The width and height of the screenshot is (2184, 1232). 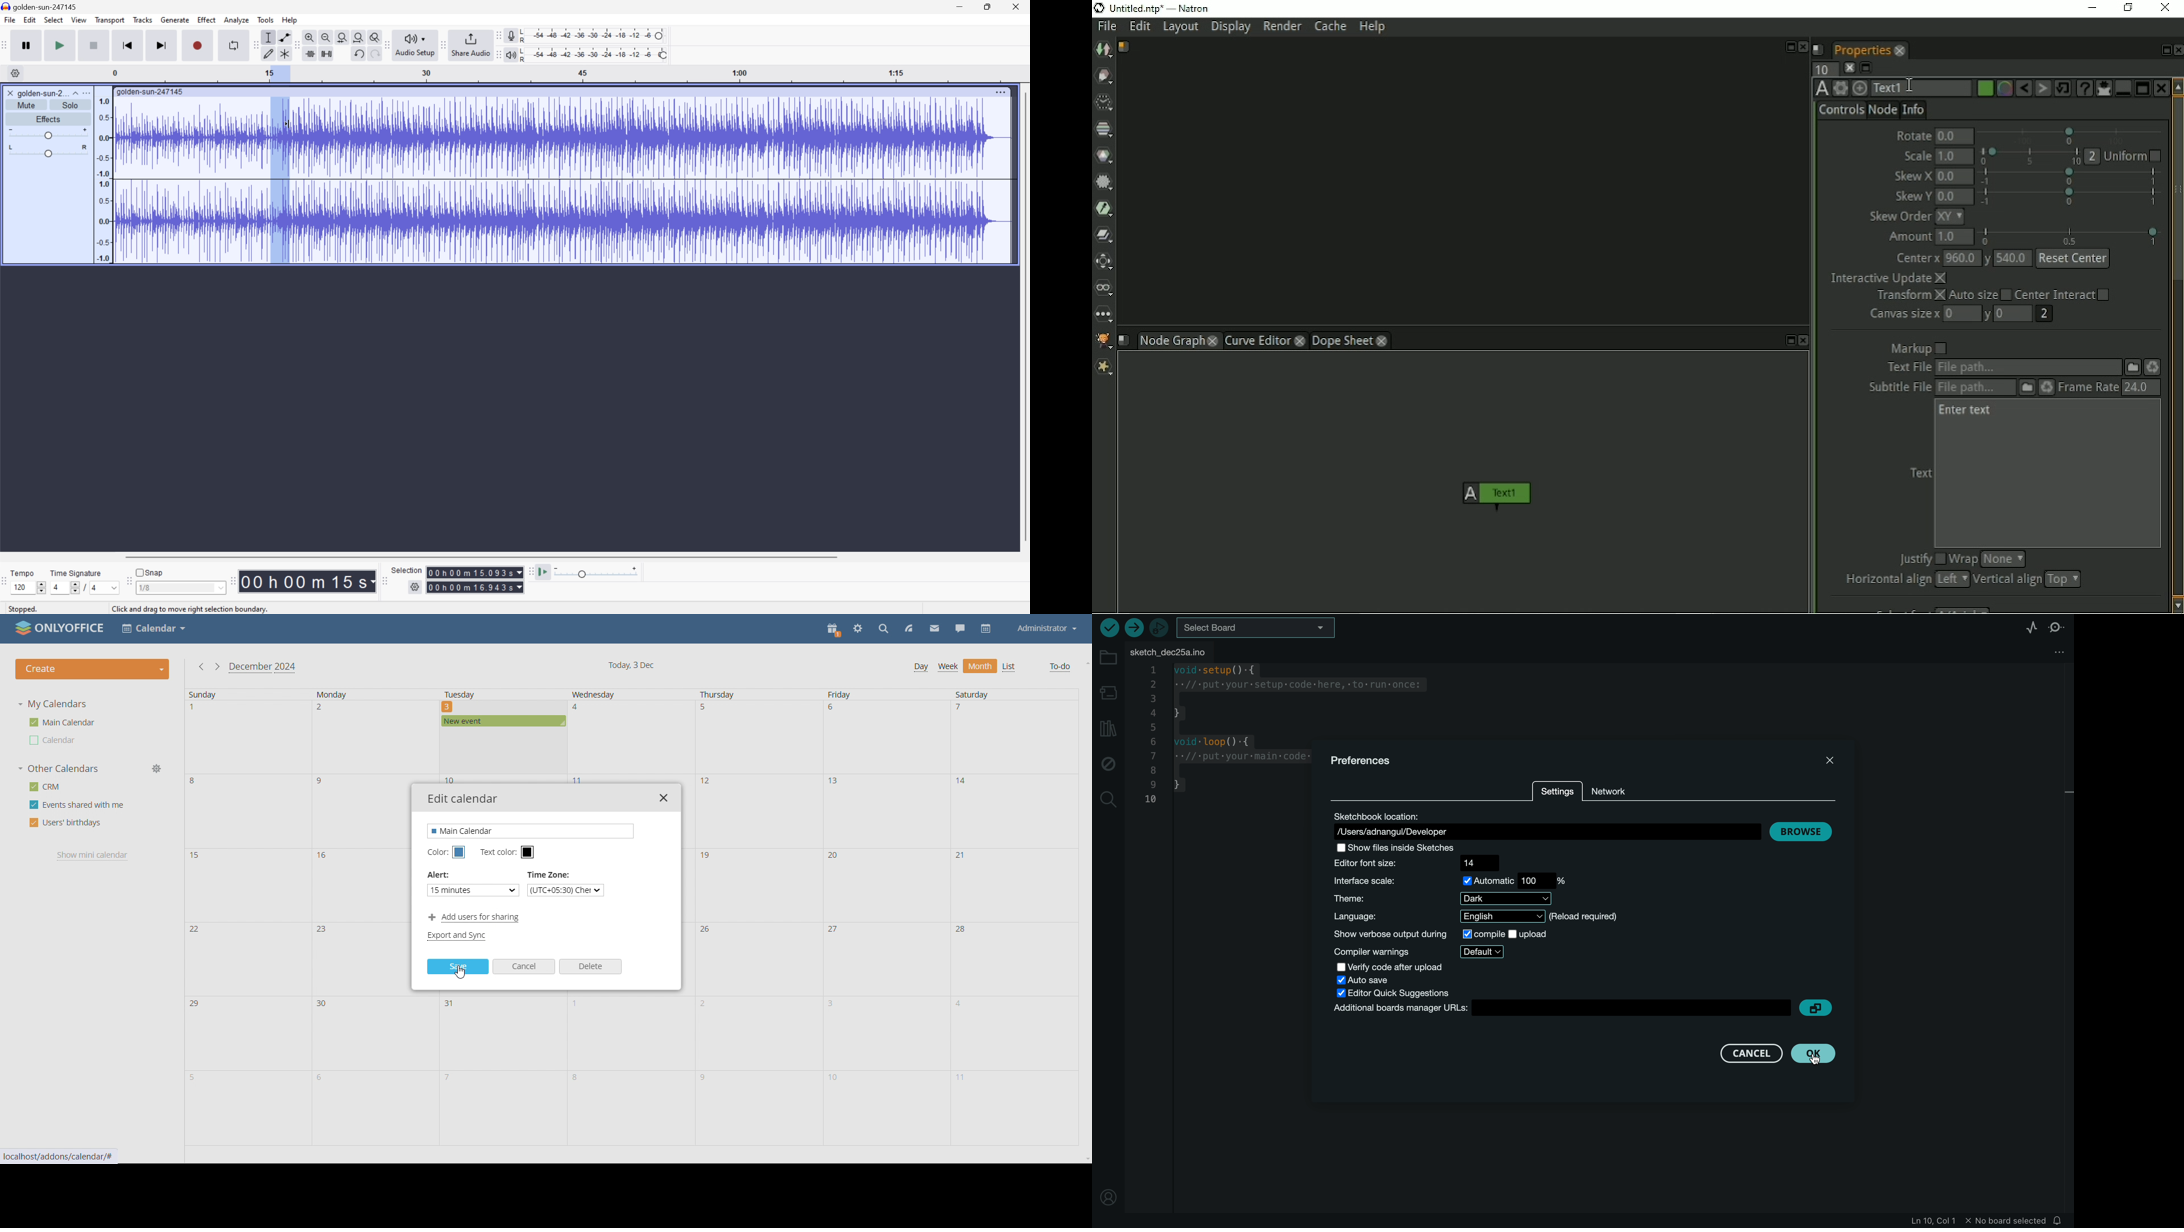 I want to click on current month, so click(x=262, y=668).